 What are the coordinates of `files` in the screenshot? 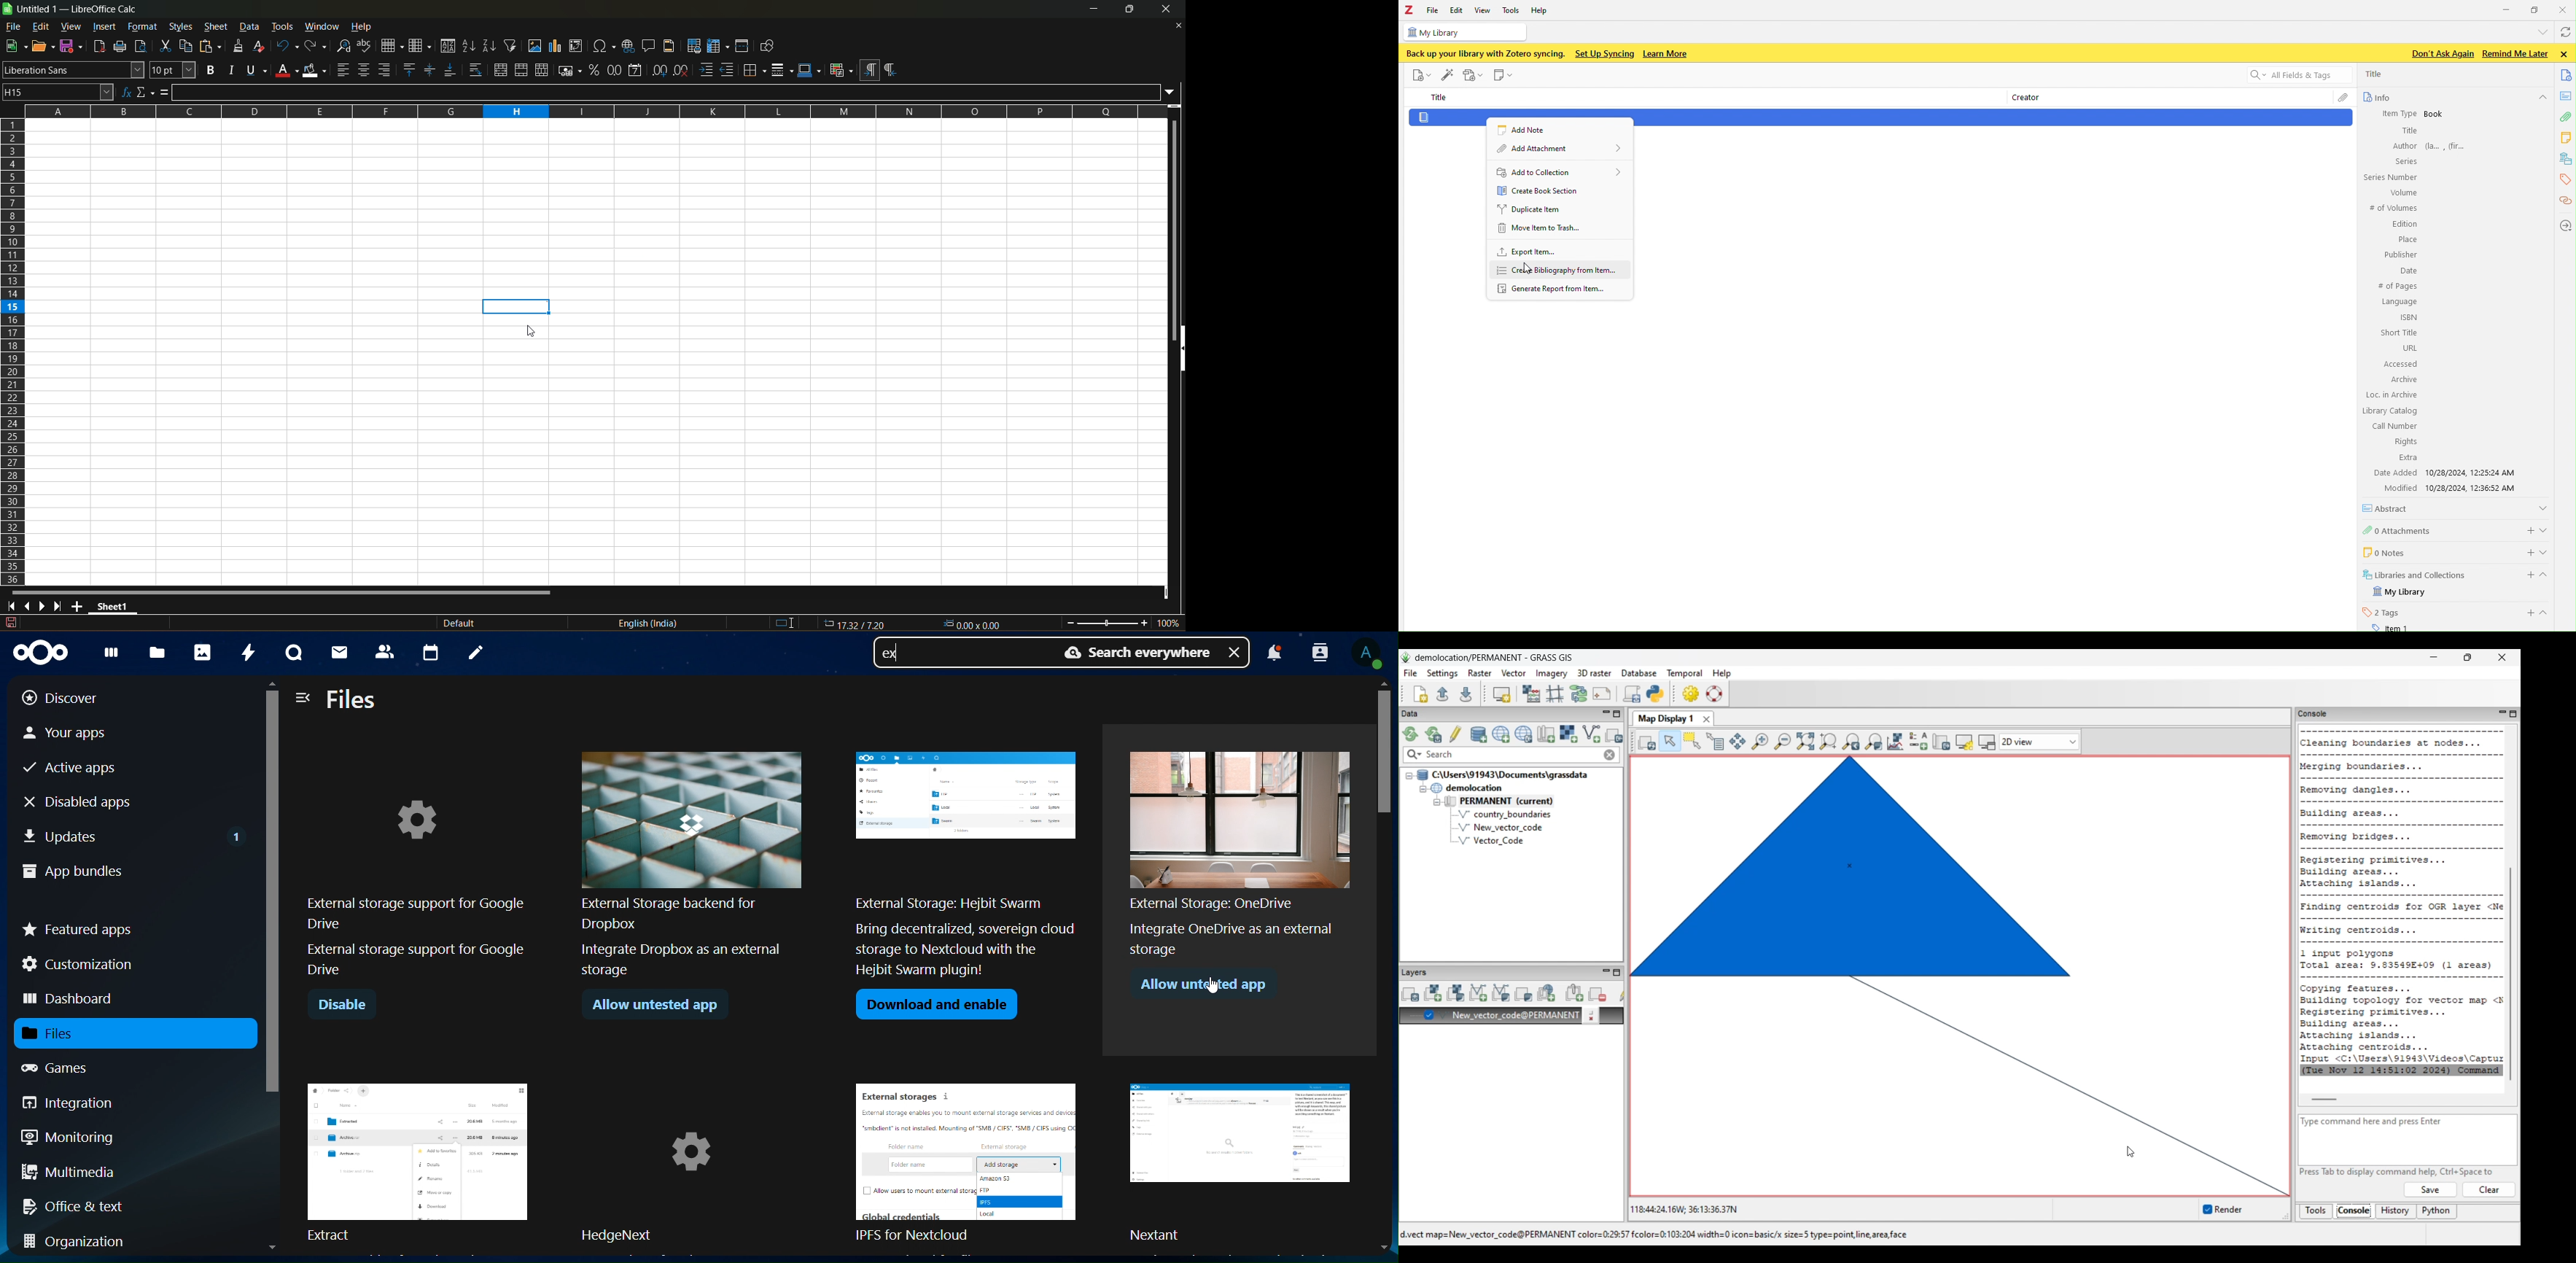 It's located at (353, 701).